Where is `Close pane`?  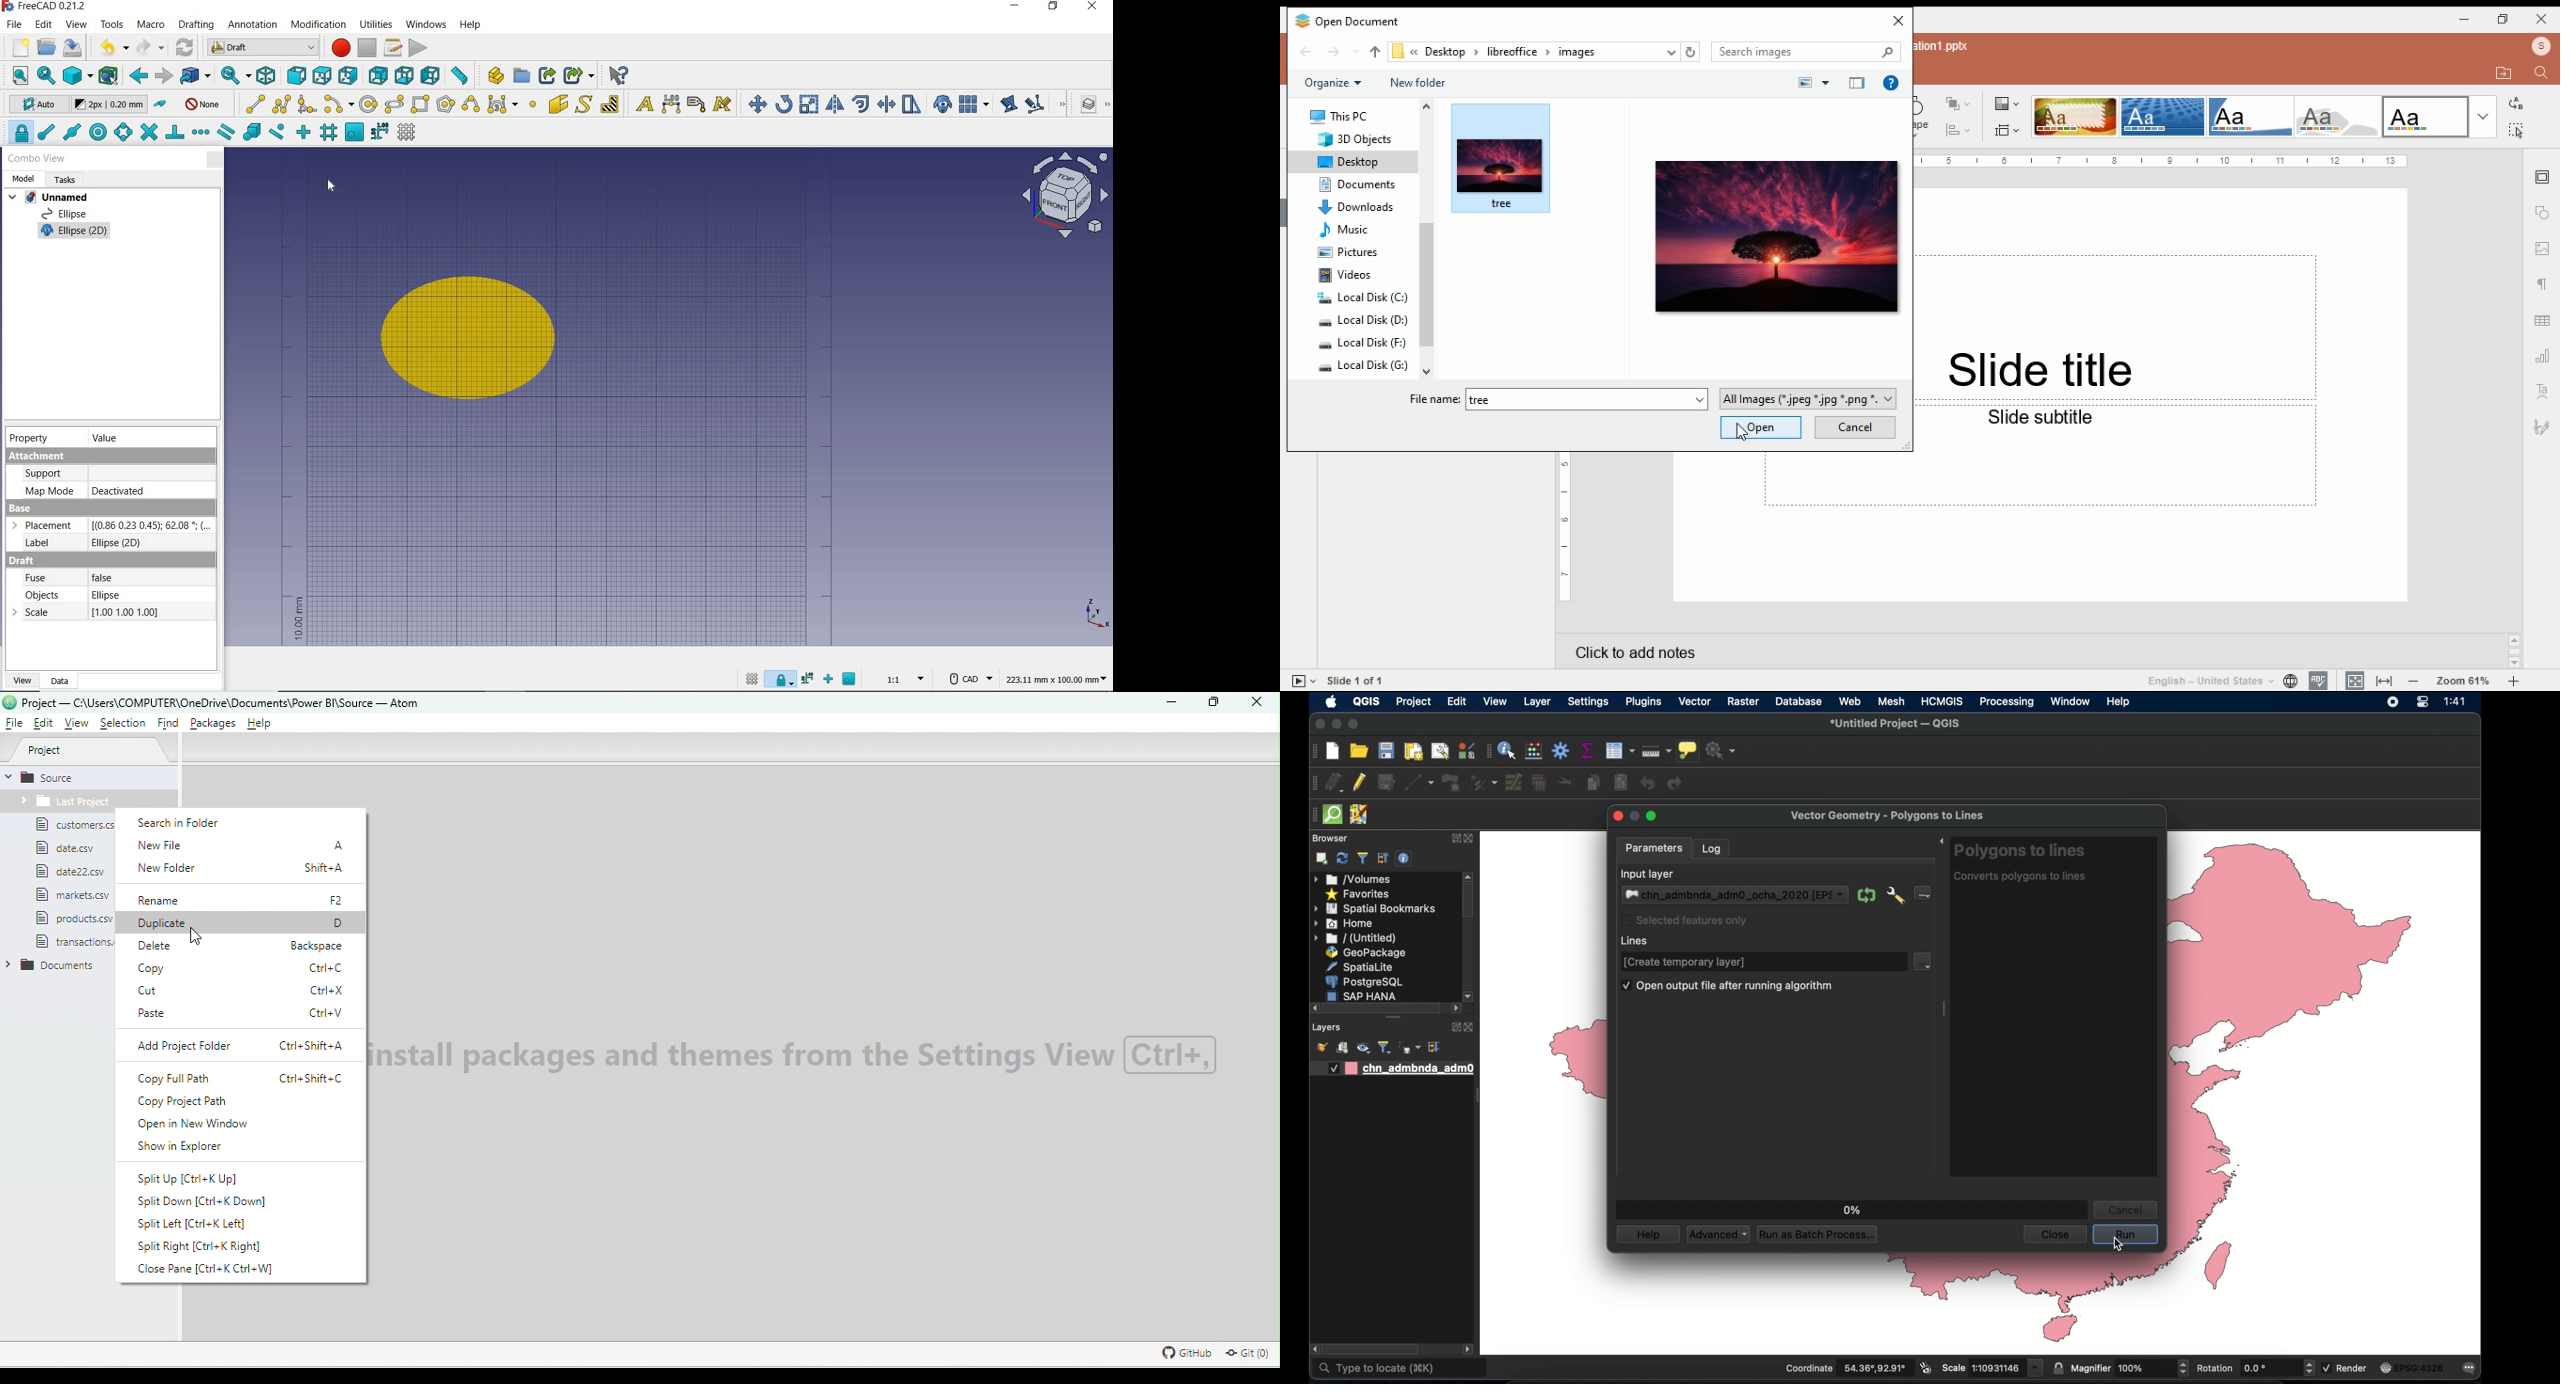 Close pane is located at coordinates (217, 1271).